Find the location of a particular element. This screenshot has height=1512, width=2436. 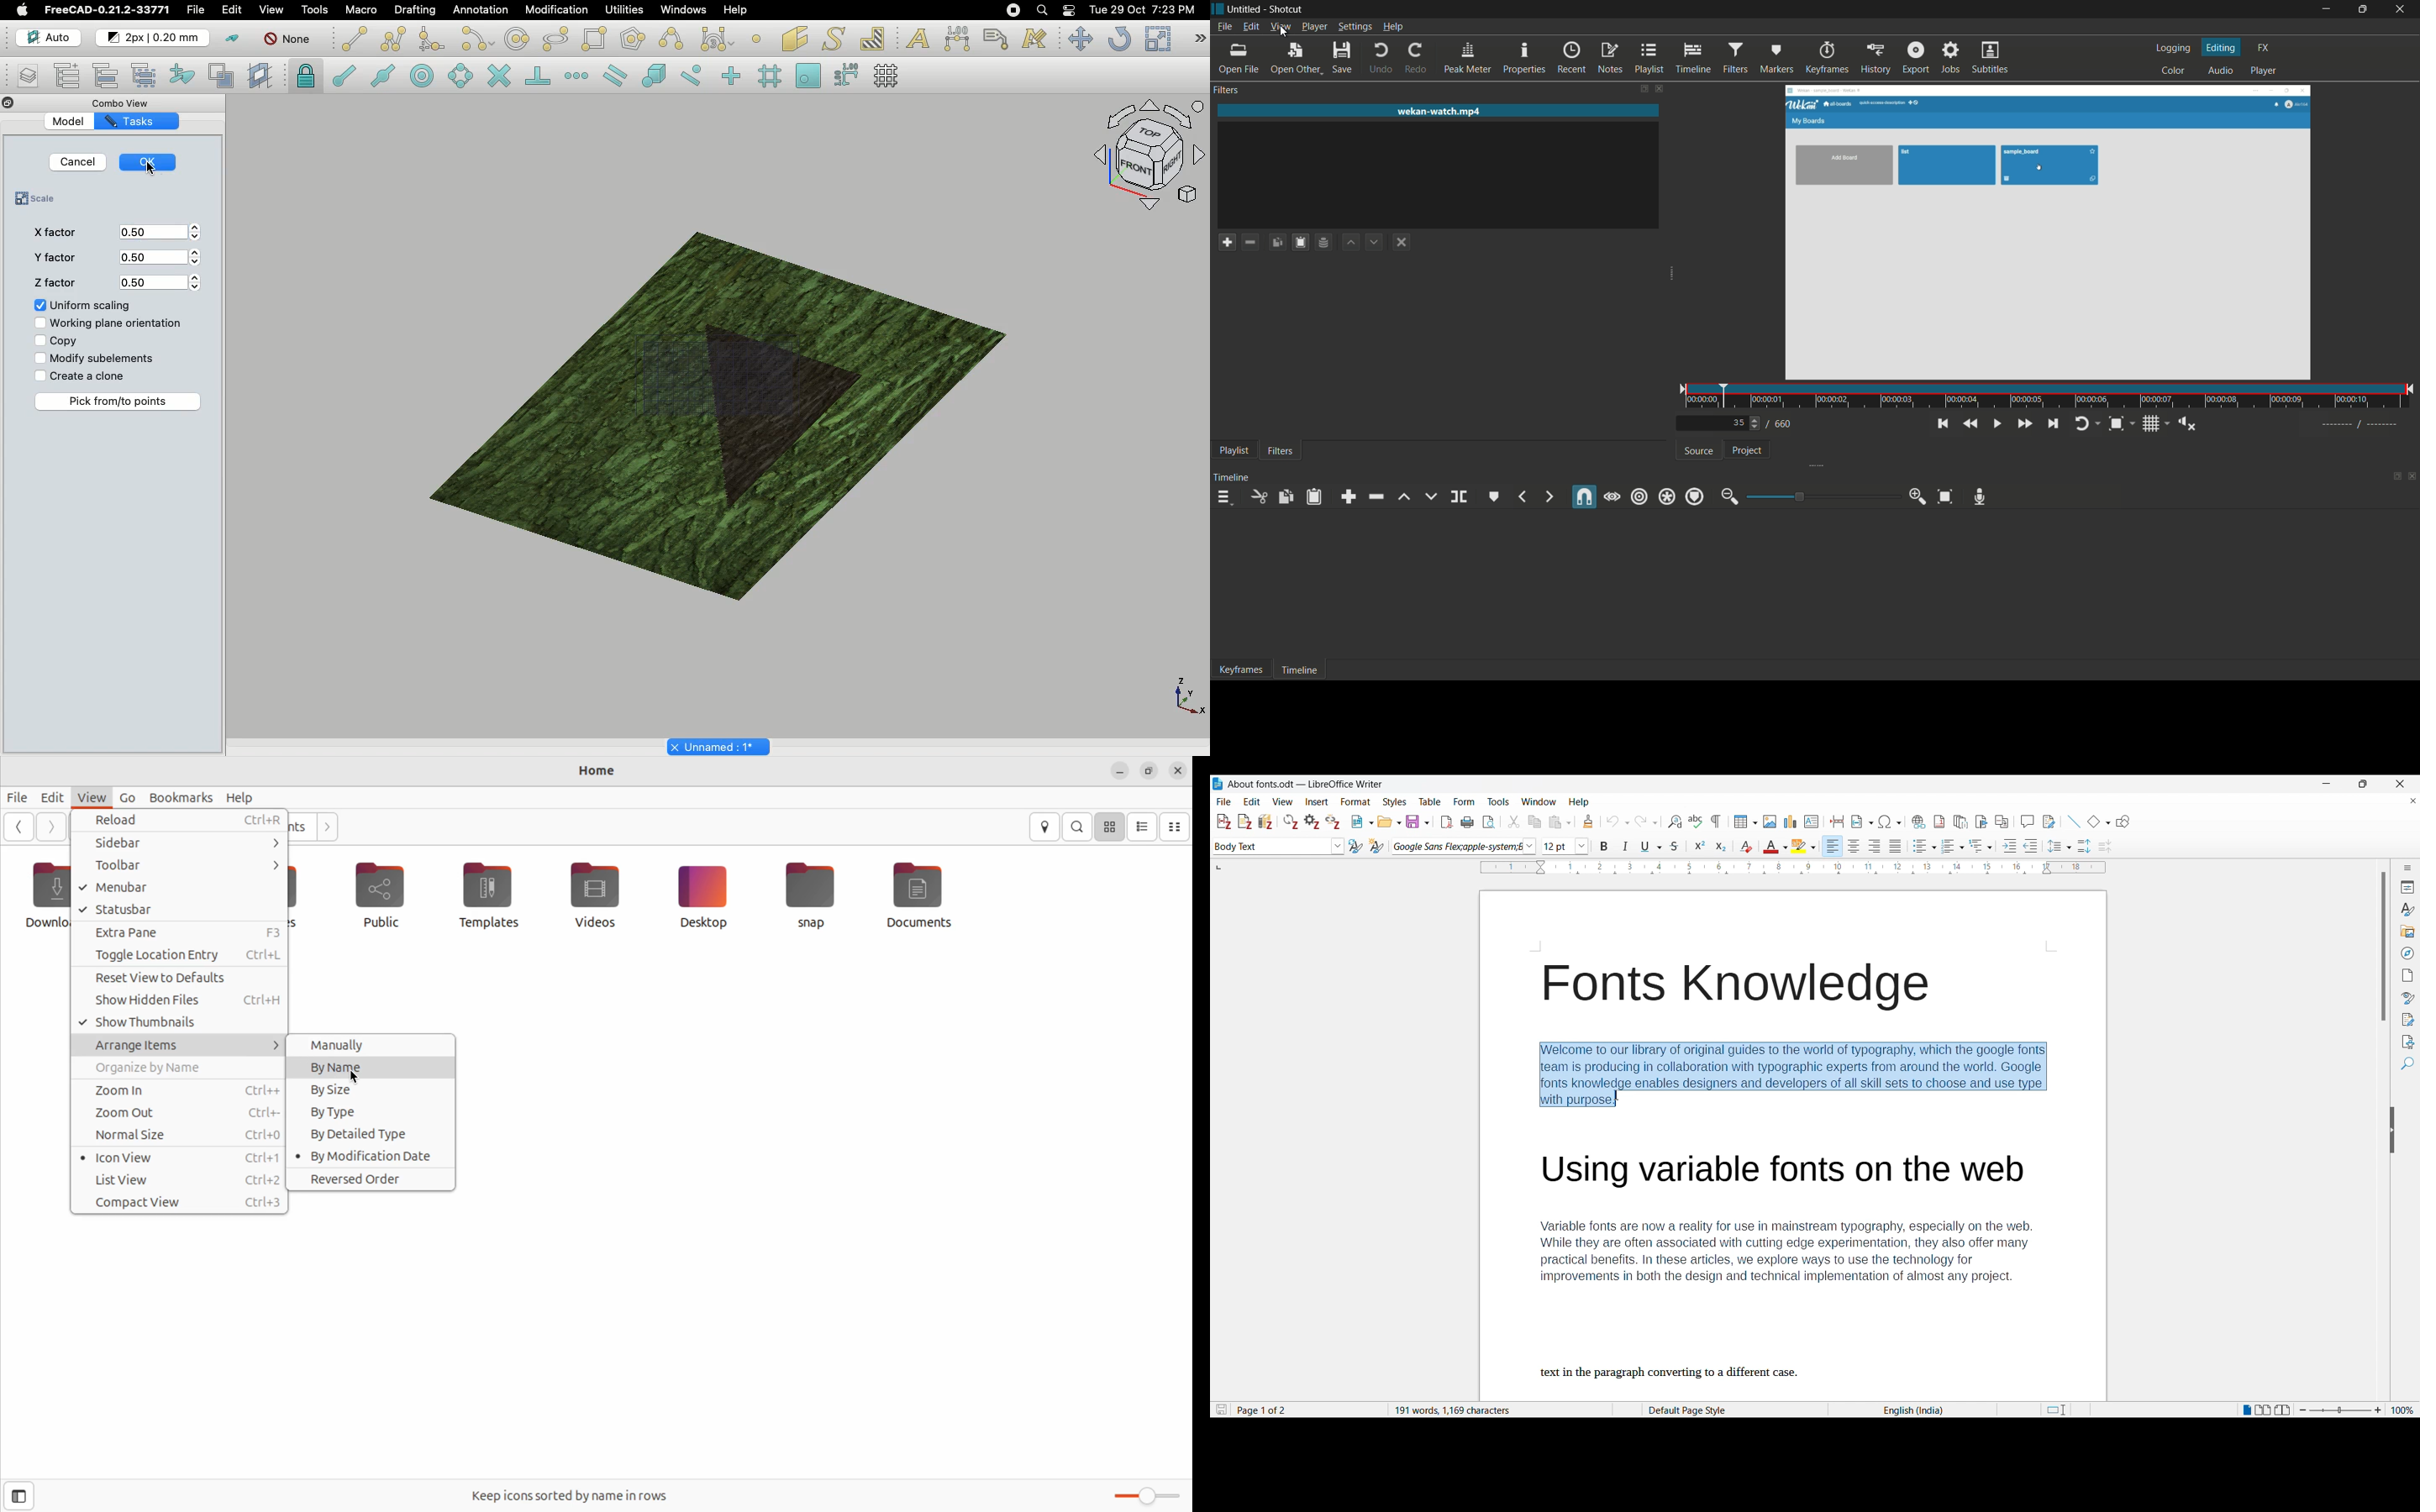

Form menu is located at coordinates (1464, 801).